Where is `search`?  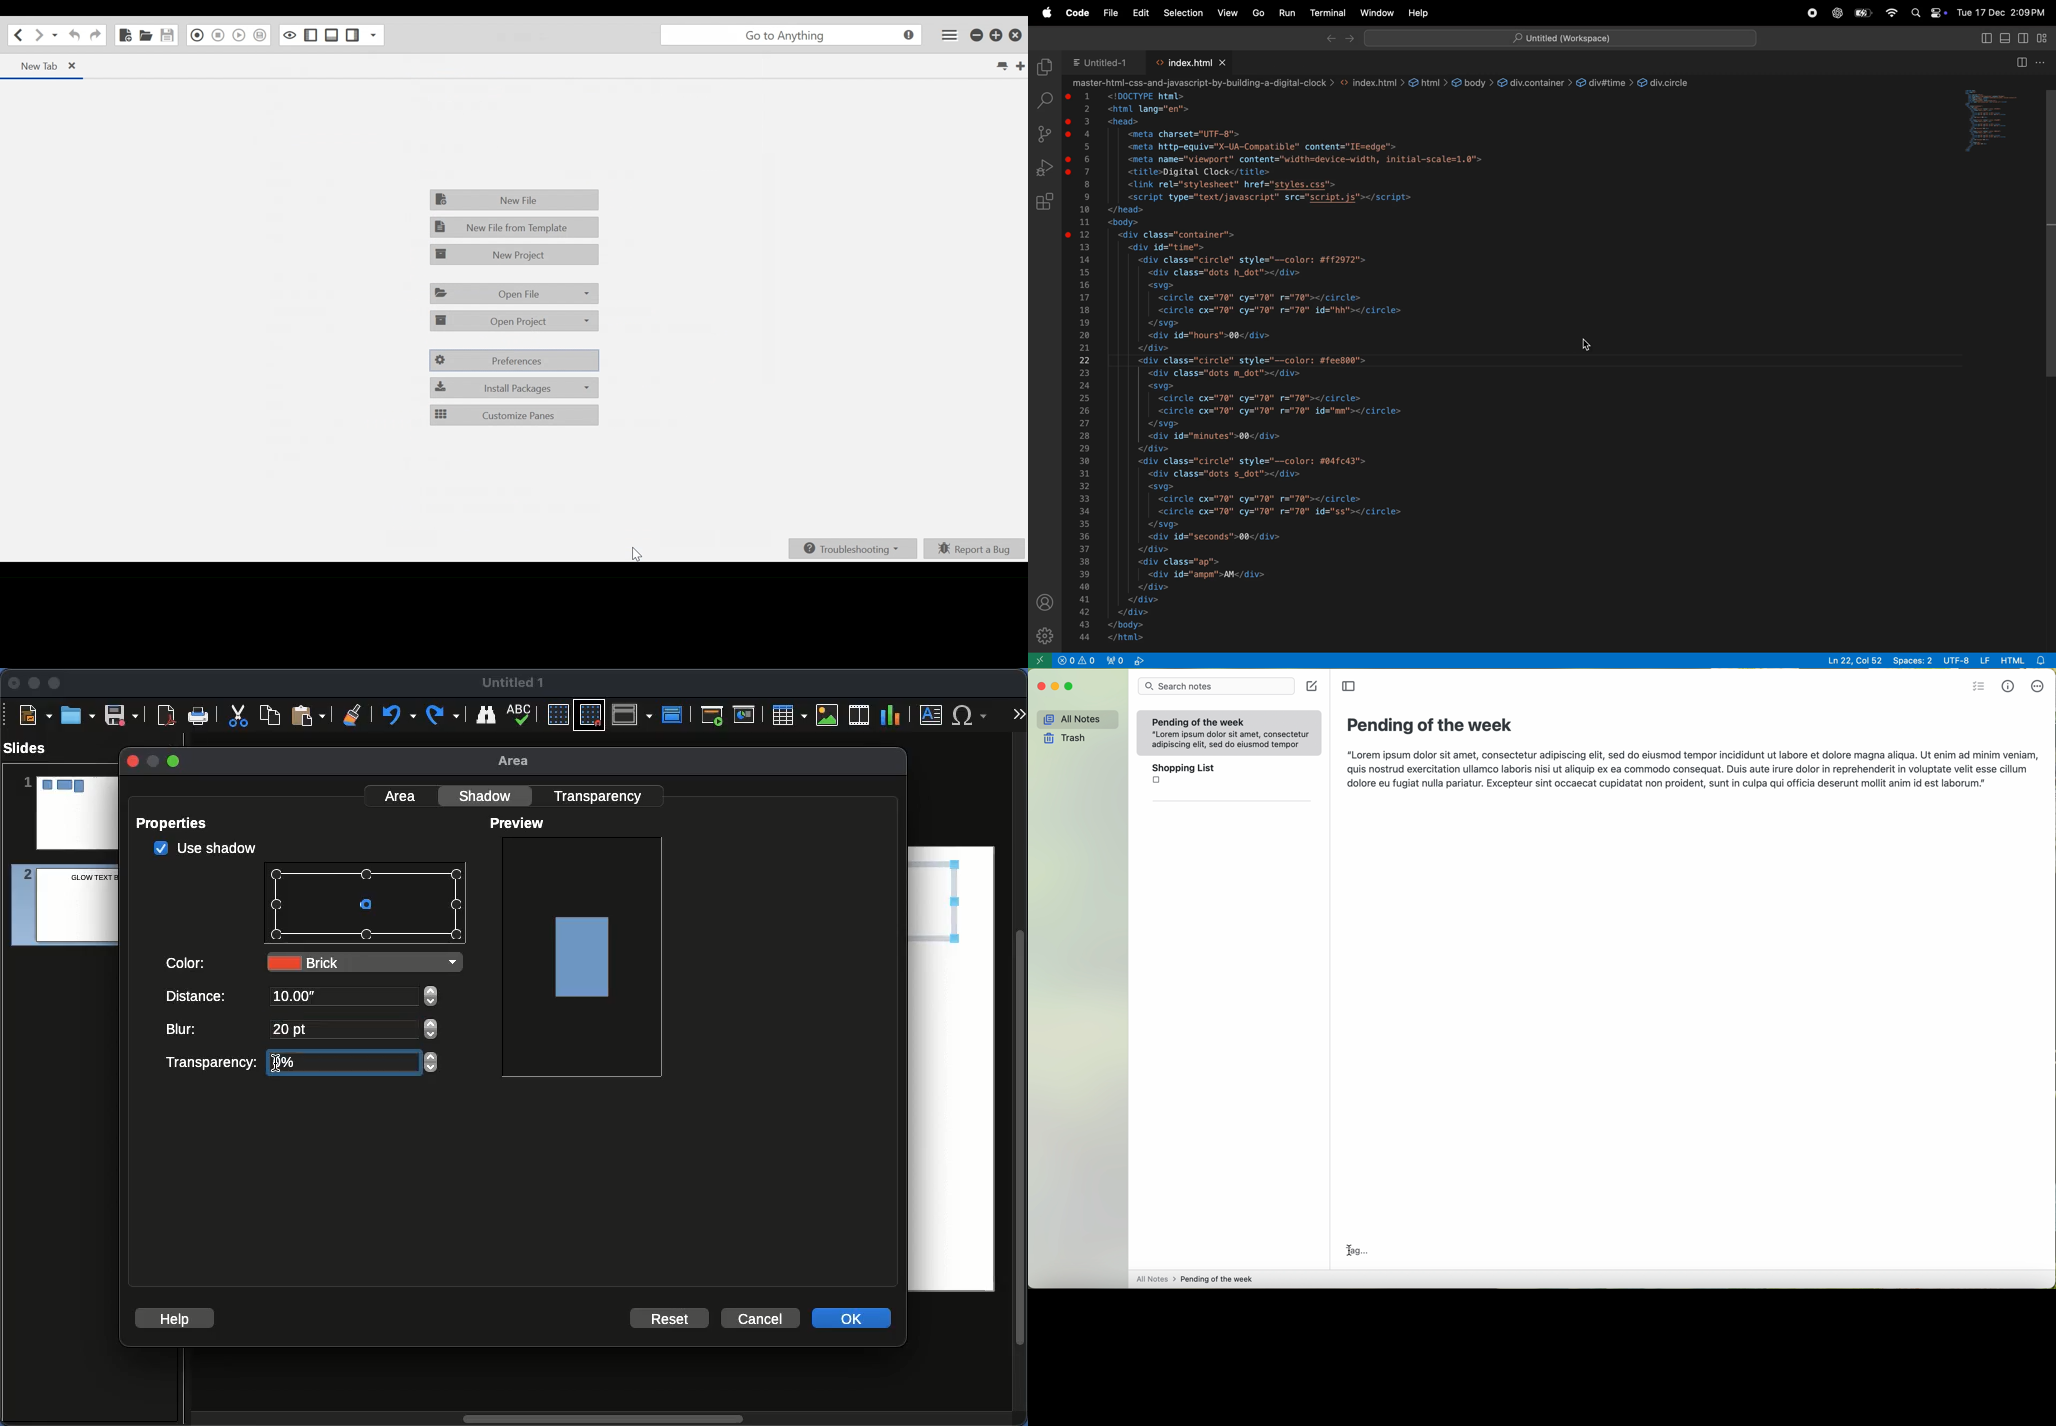
search is located at coordinates (1916, 13).